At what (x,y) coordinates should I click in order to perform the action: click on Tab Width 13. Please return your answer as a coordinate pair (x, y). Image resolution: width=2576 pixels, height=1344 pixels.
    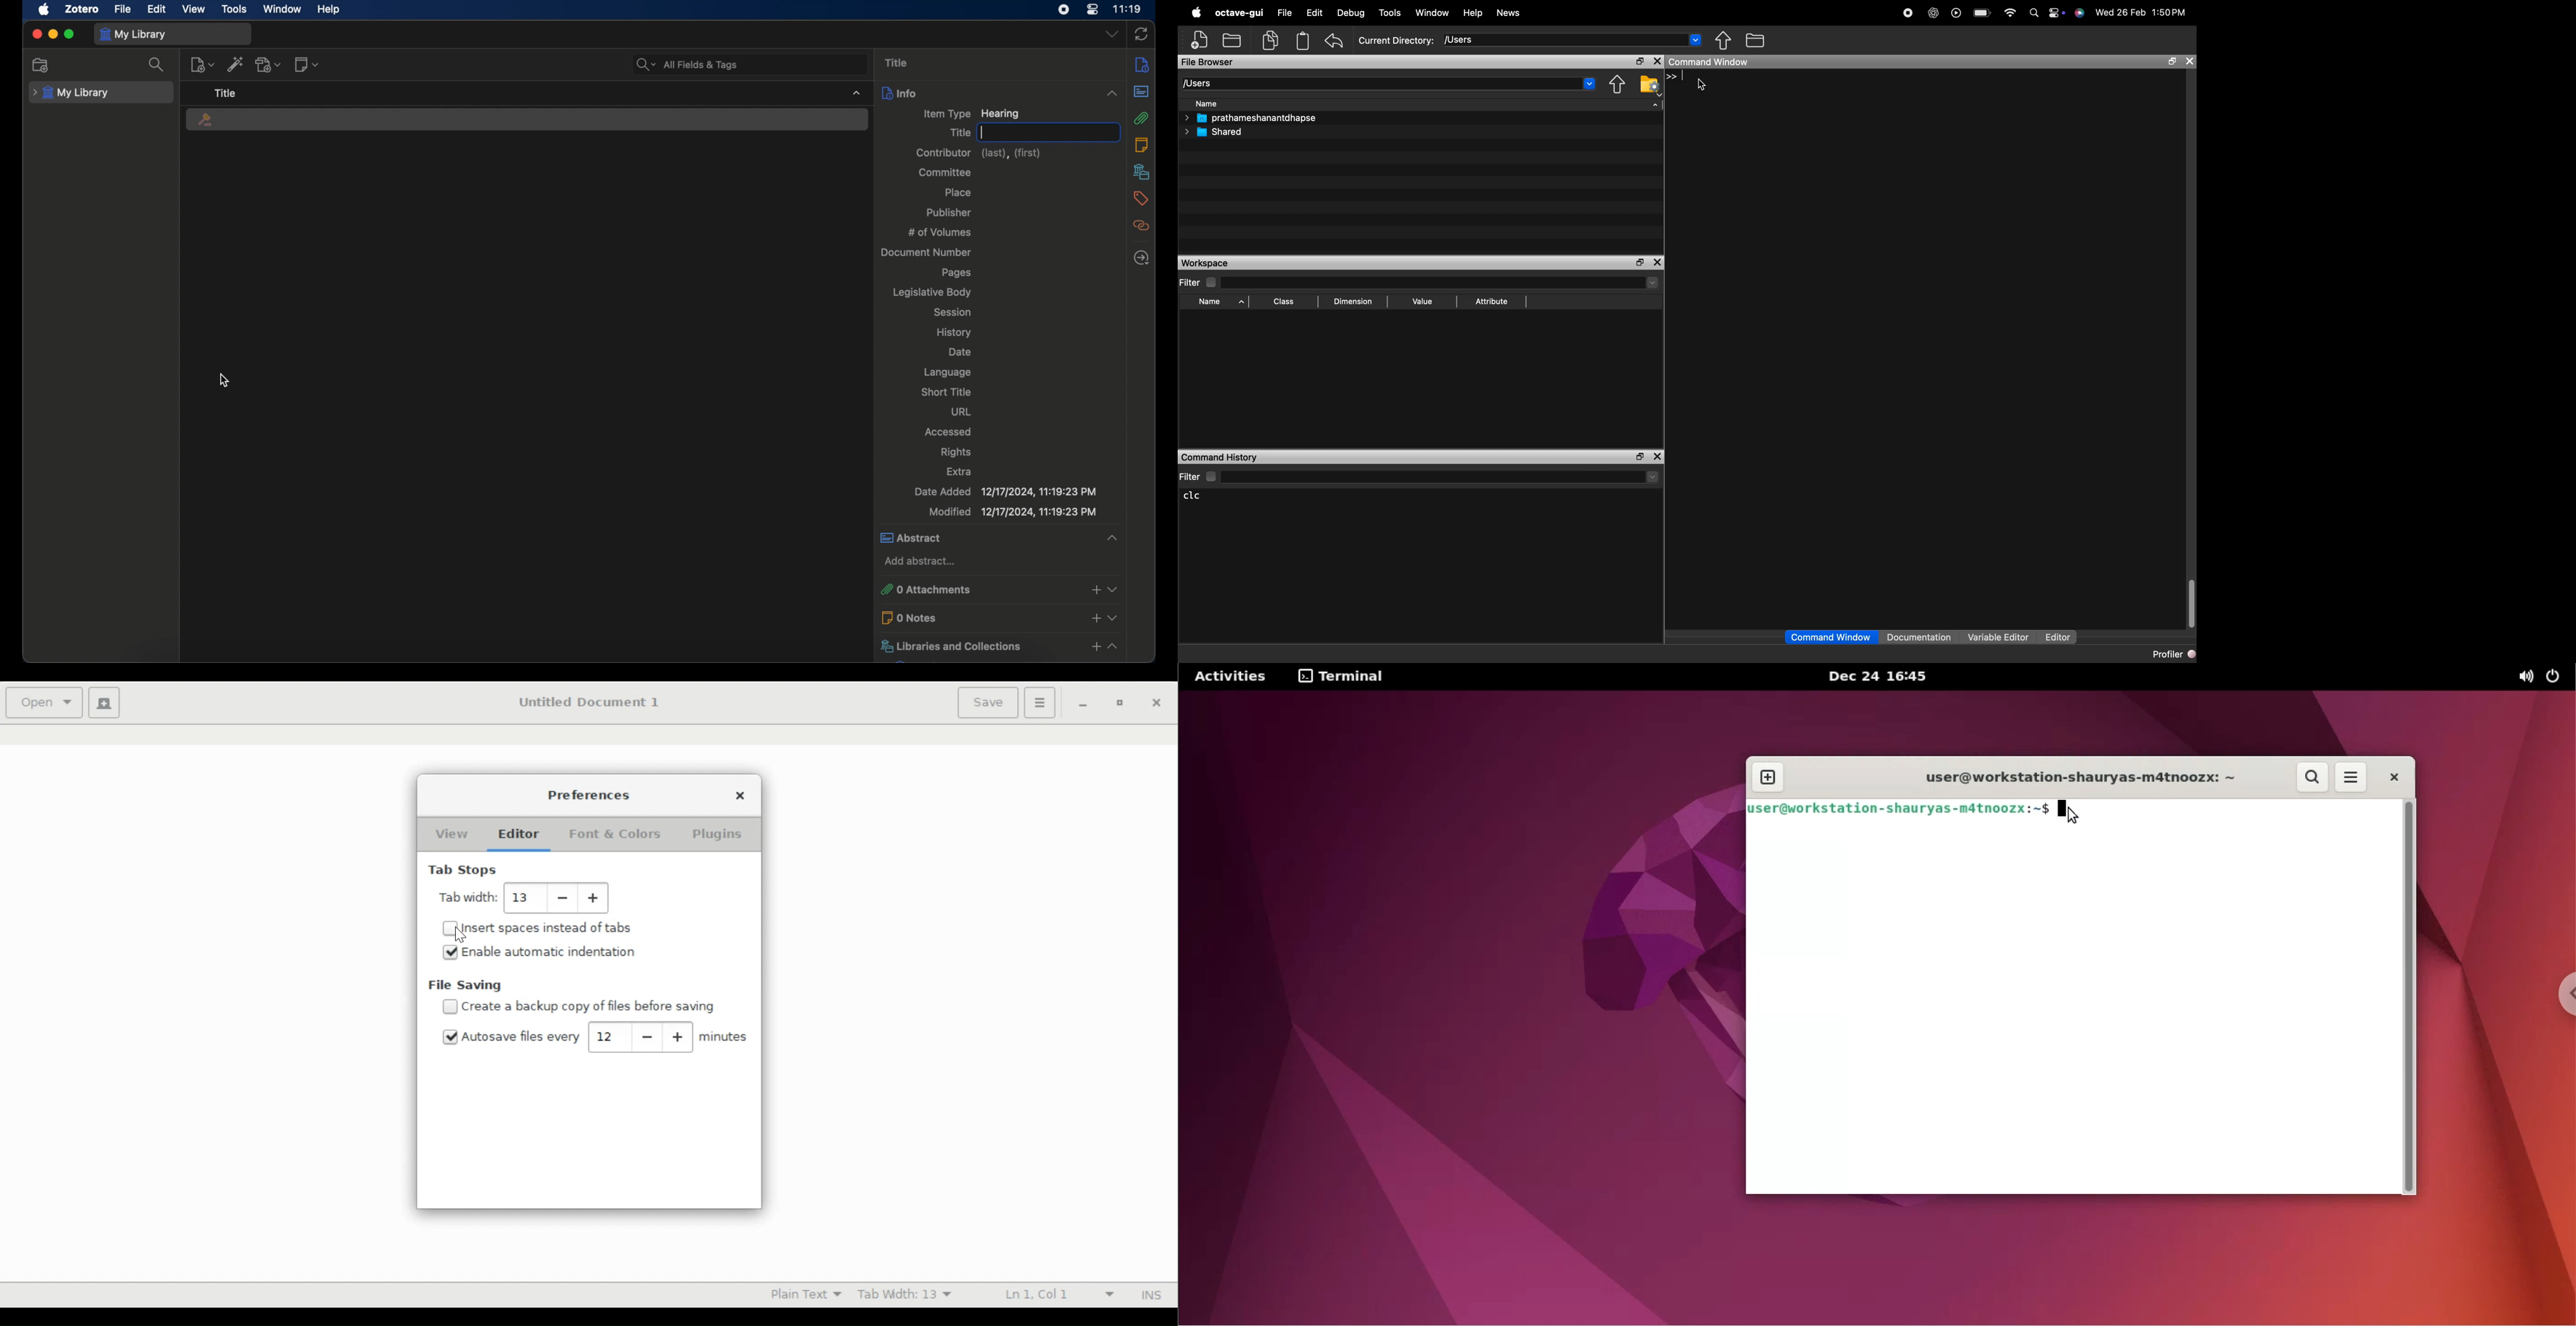
    Looking at the image, I should click on (908, 1296).